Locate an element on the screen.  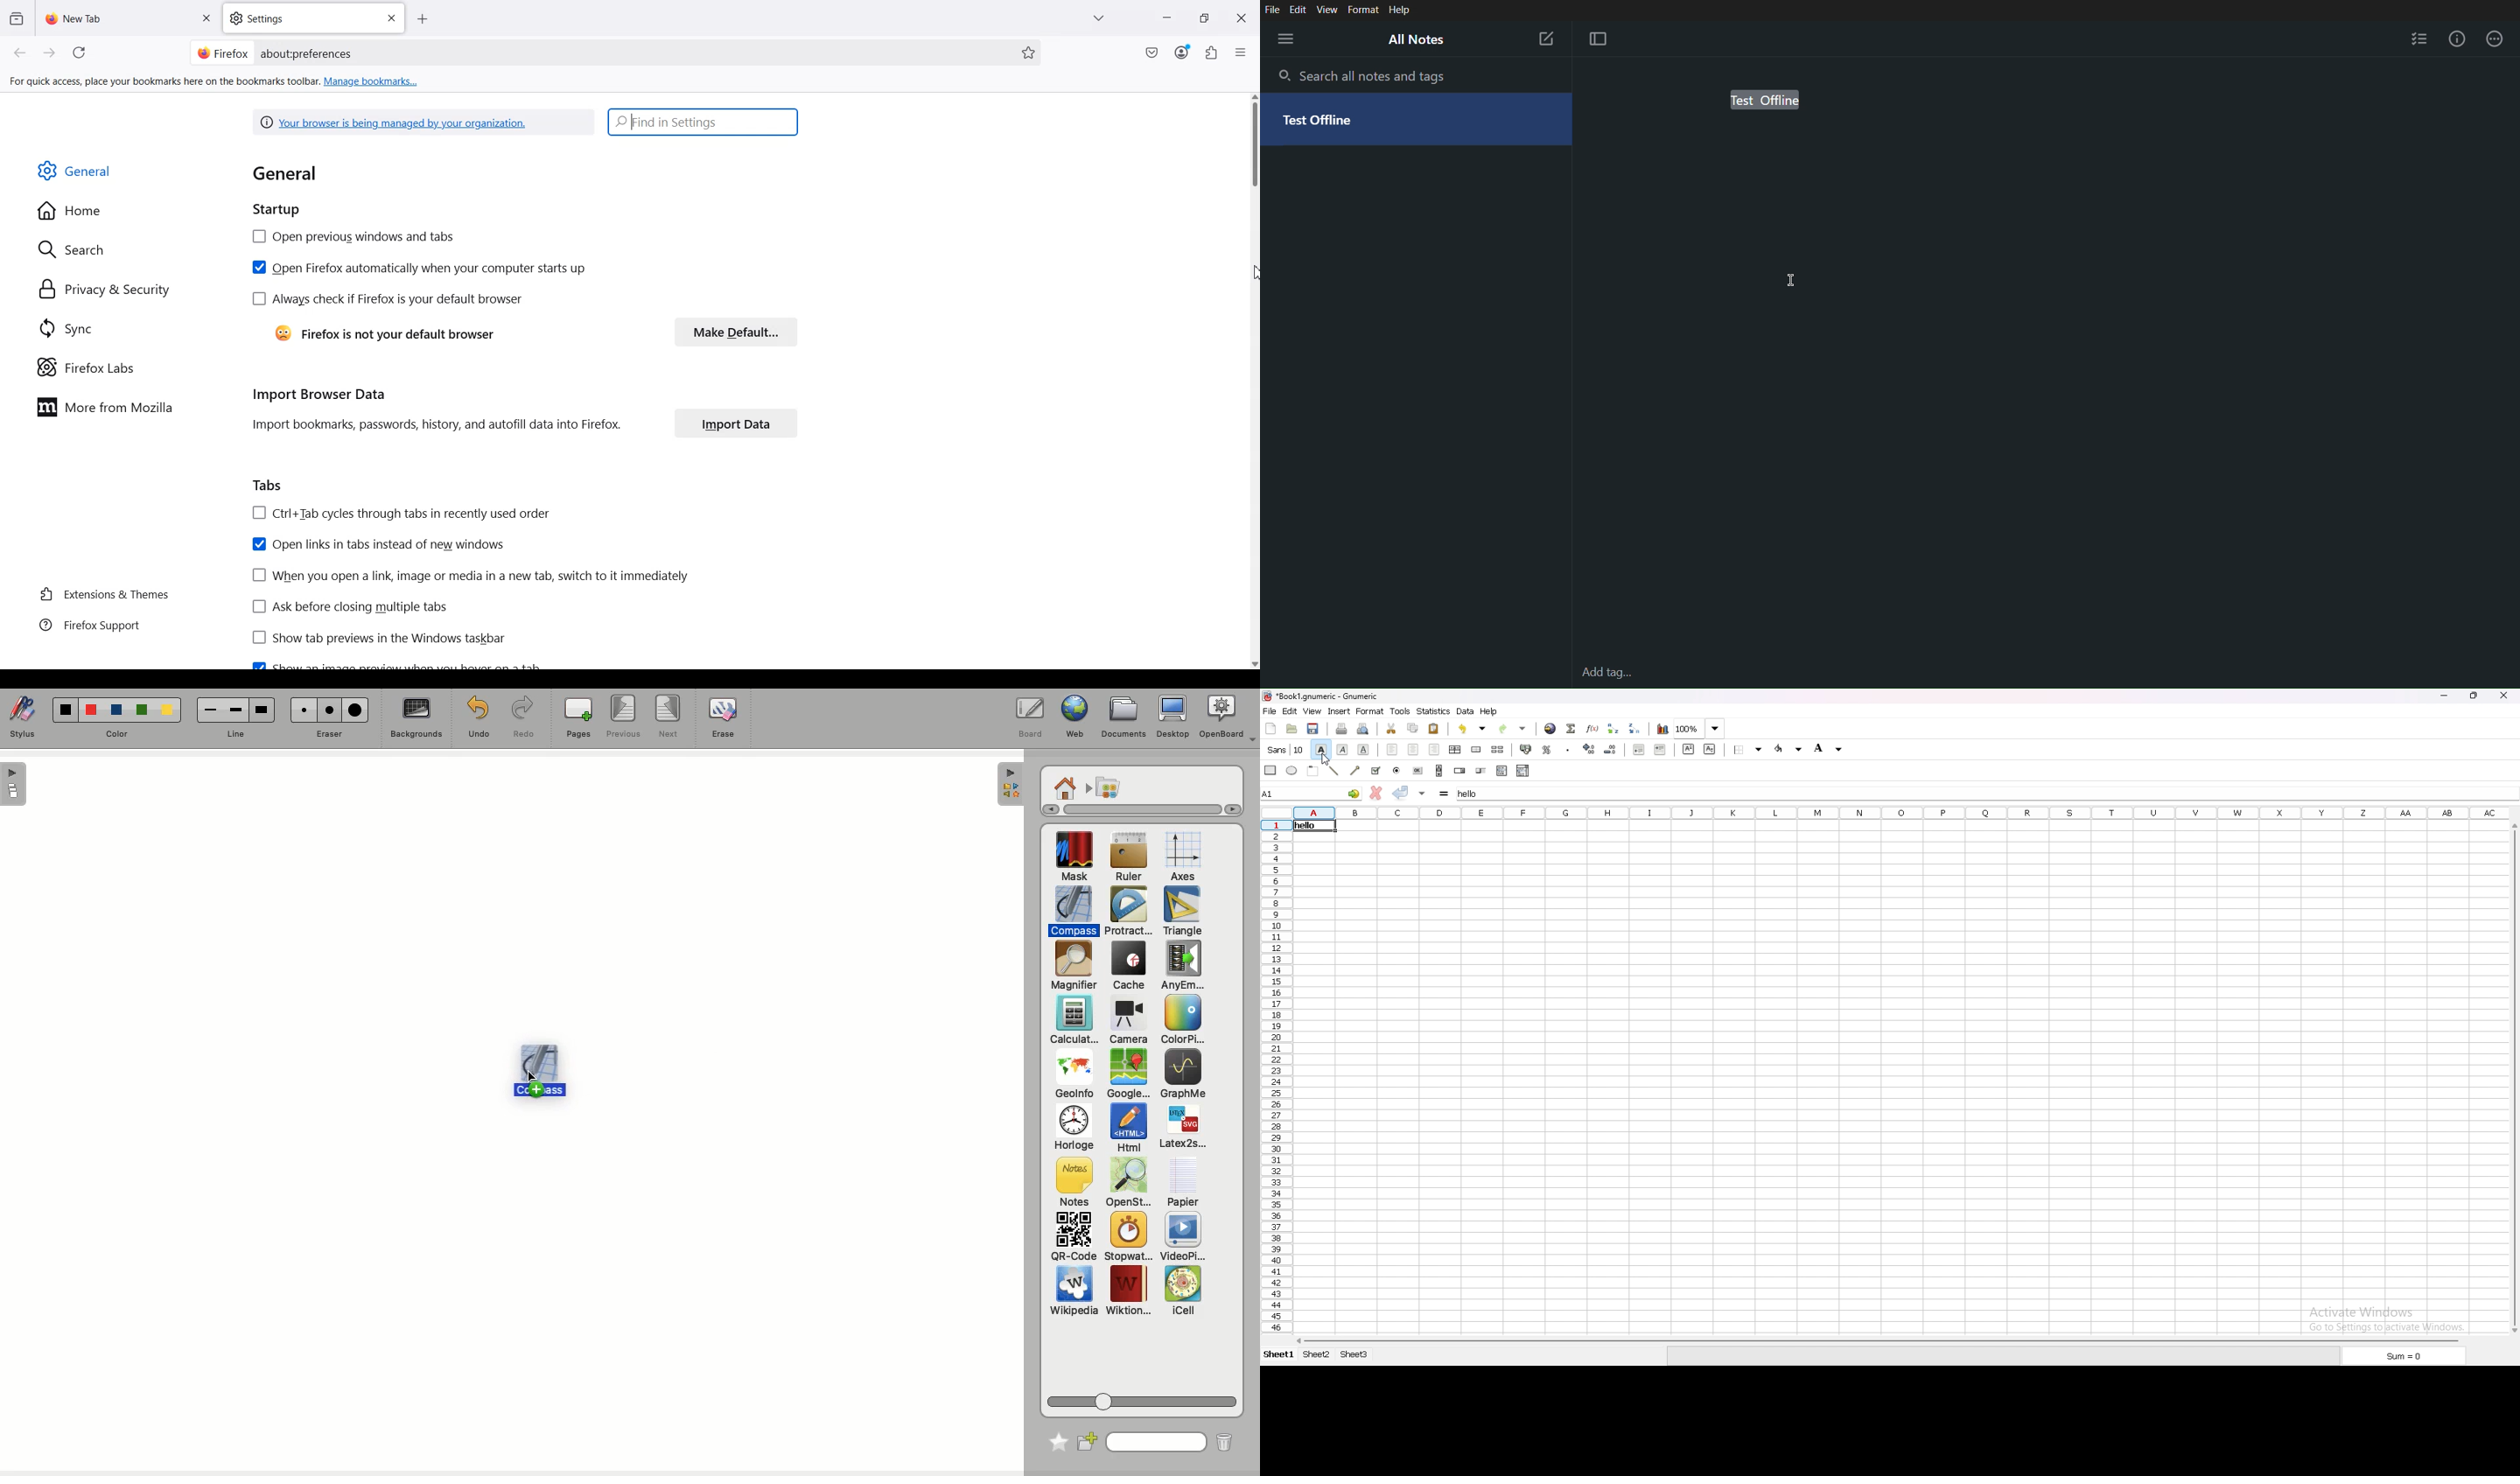
Pages is located at coordinates (578, 719).